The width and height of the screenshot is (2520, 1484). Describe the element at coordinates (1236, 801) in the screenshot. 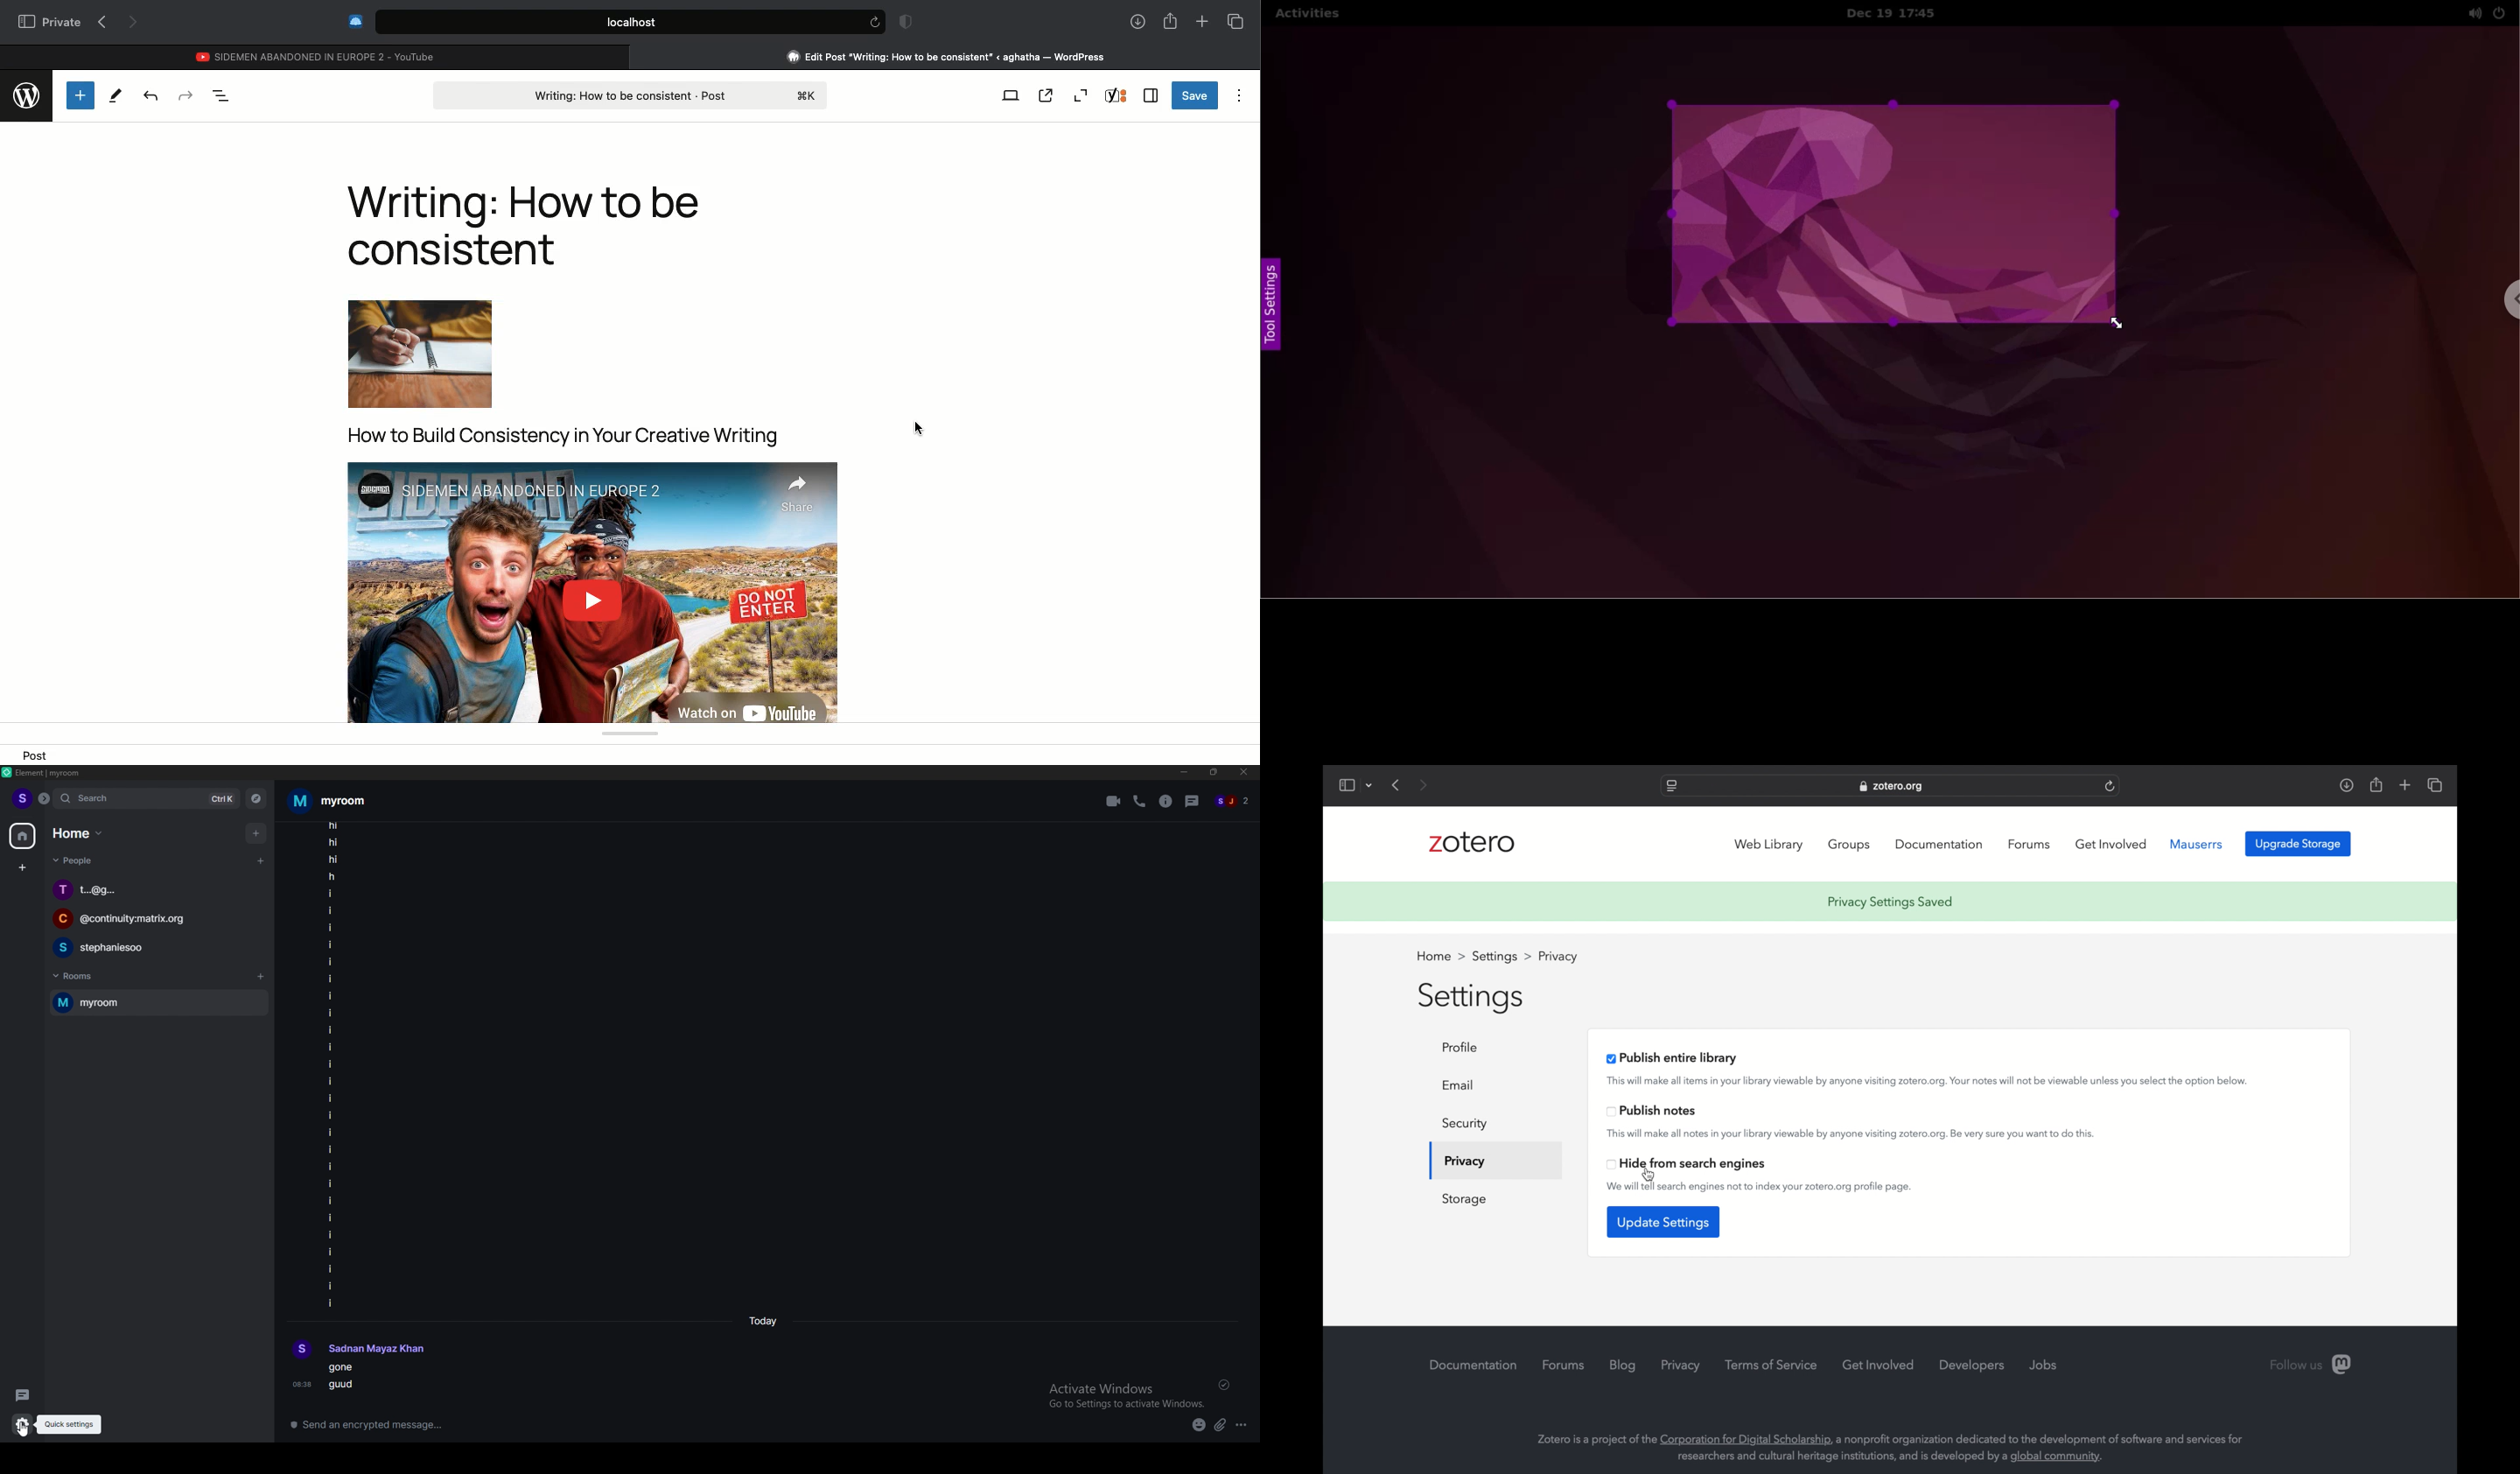

I see `people` at that location.